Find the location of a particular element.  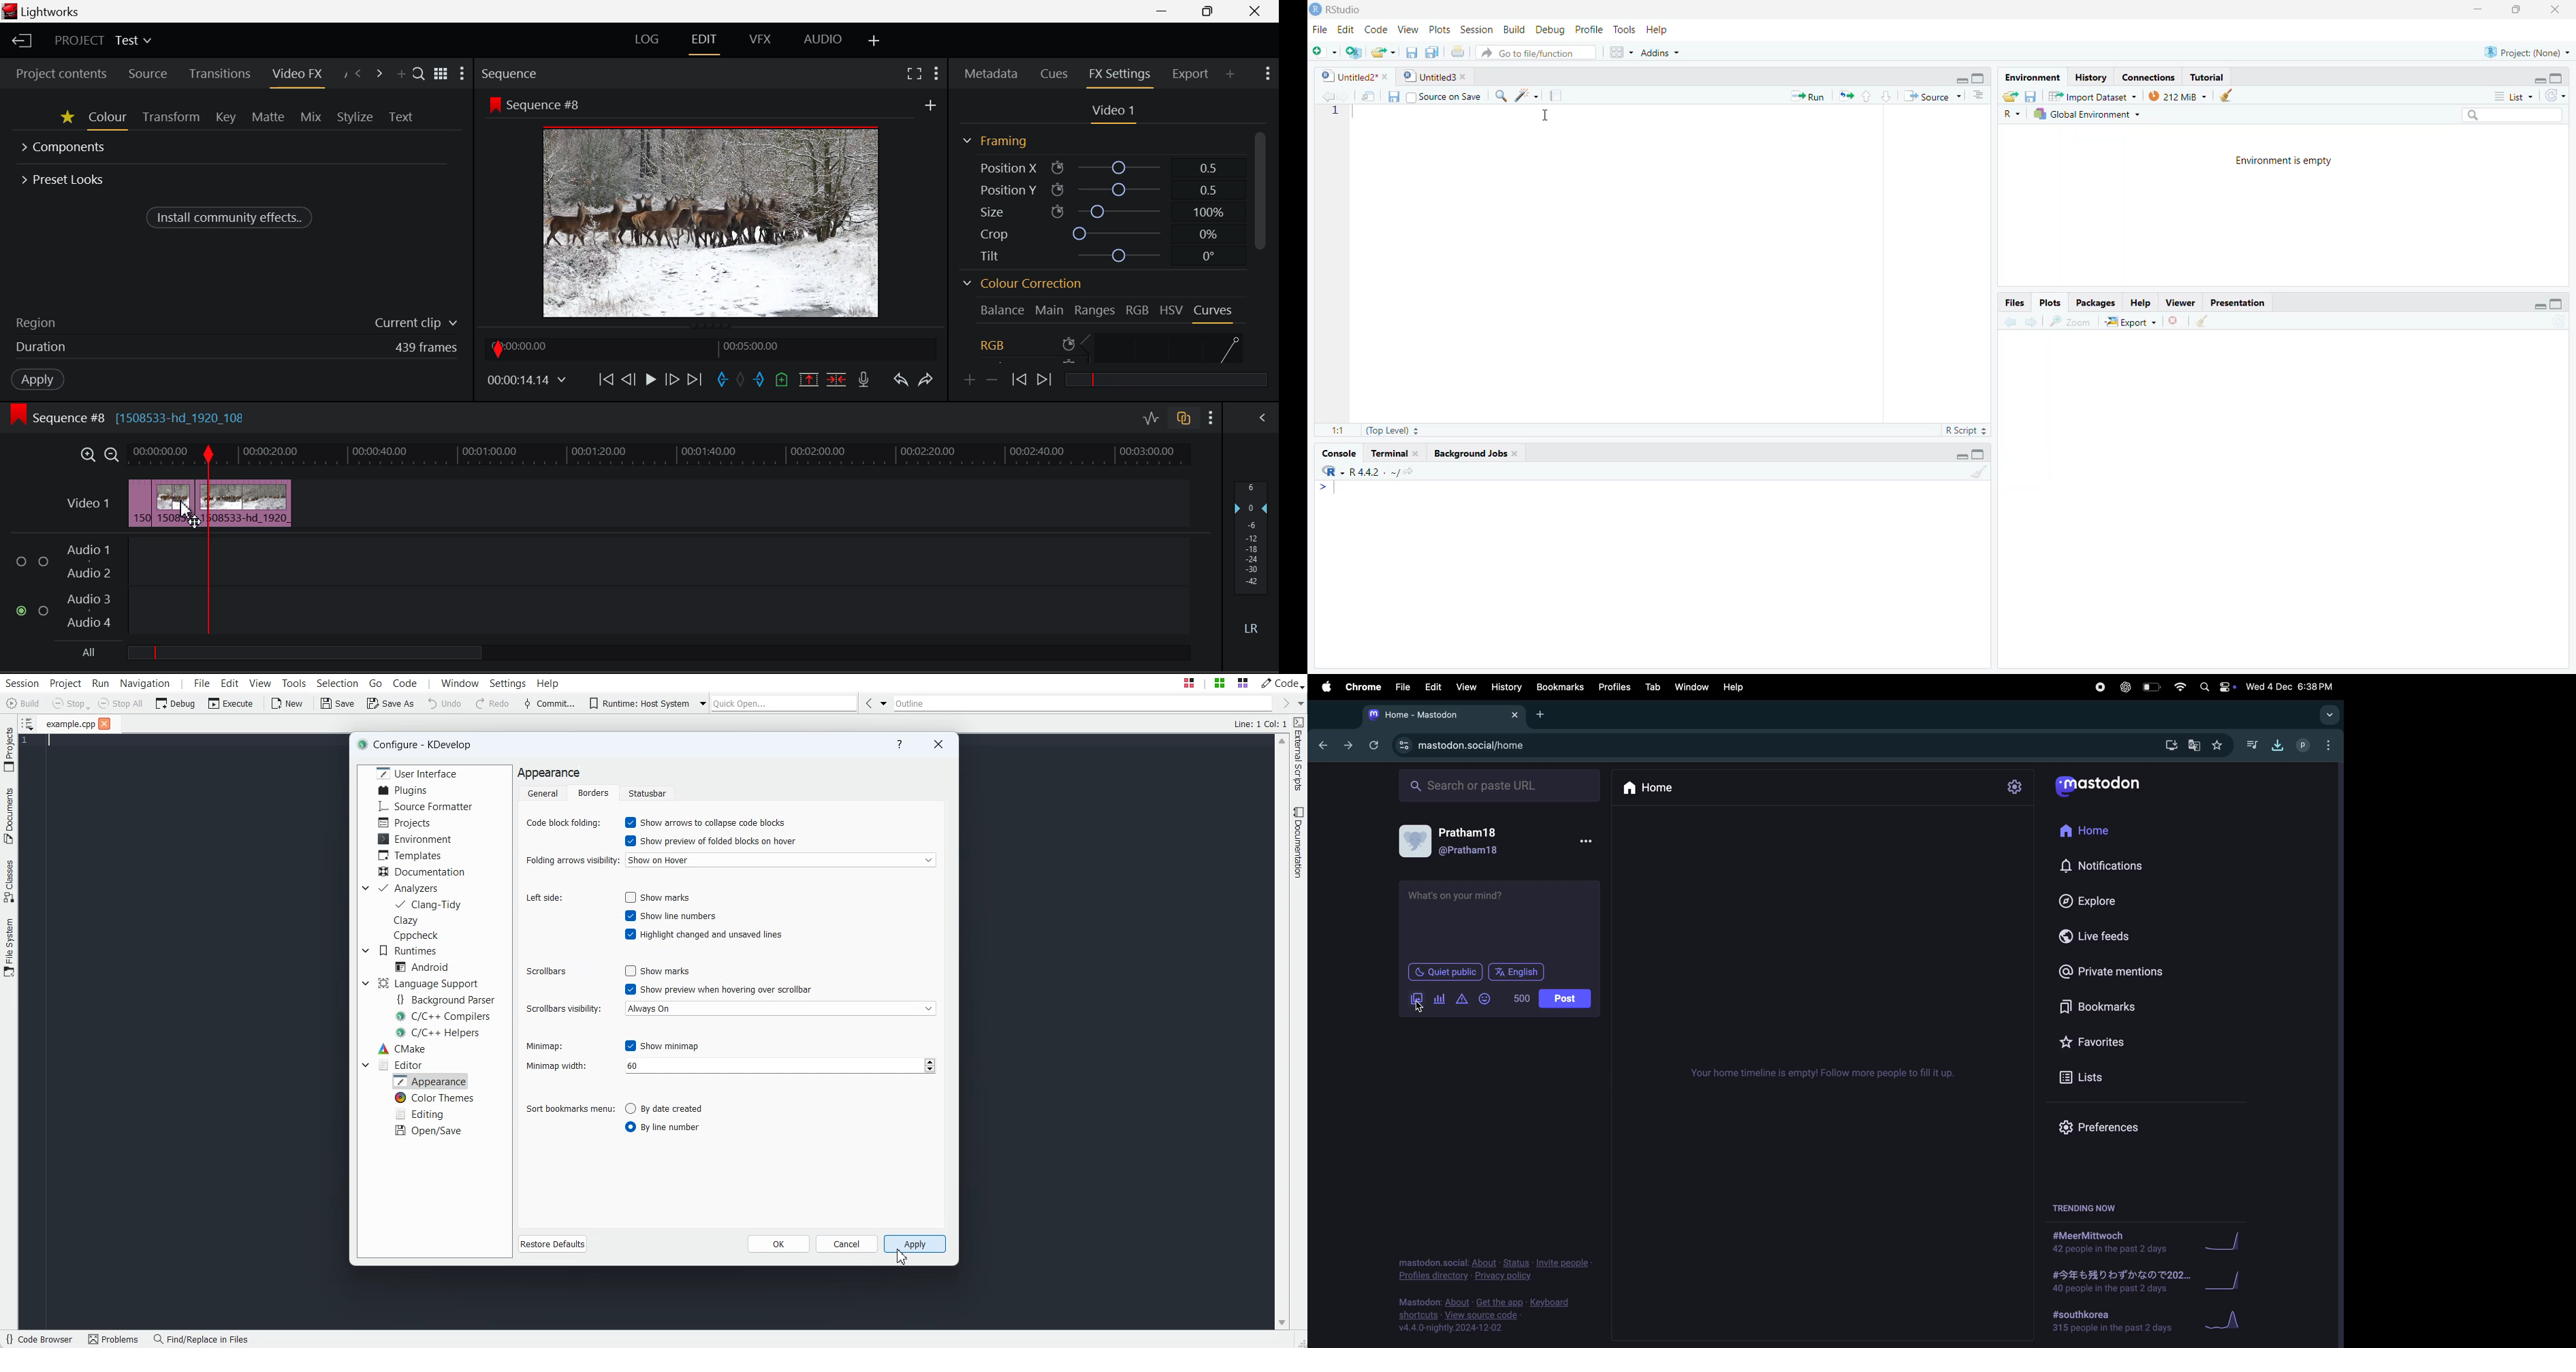

download is located at coordinates (2275, 744).